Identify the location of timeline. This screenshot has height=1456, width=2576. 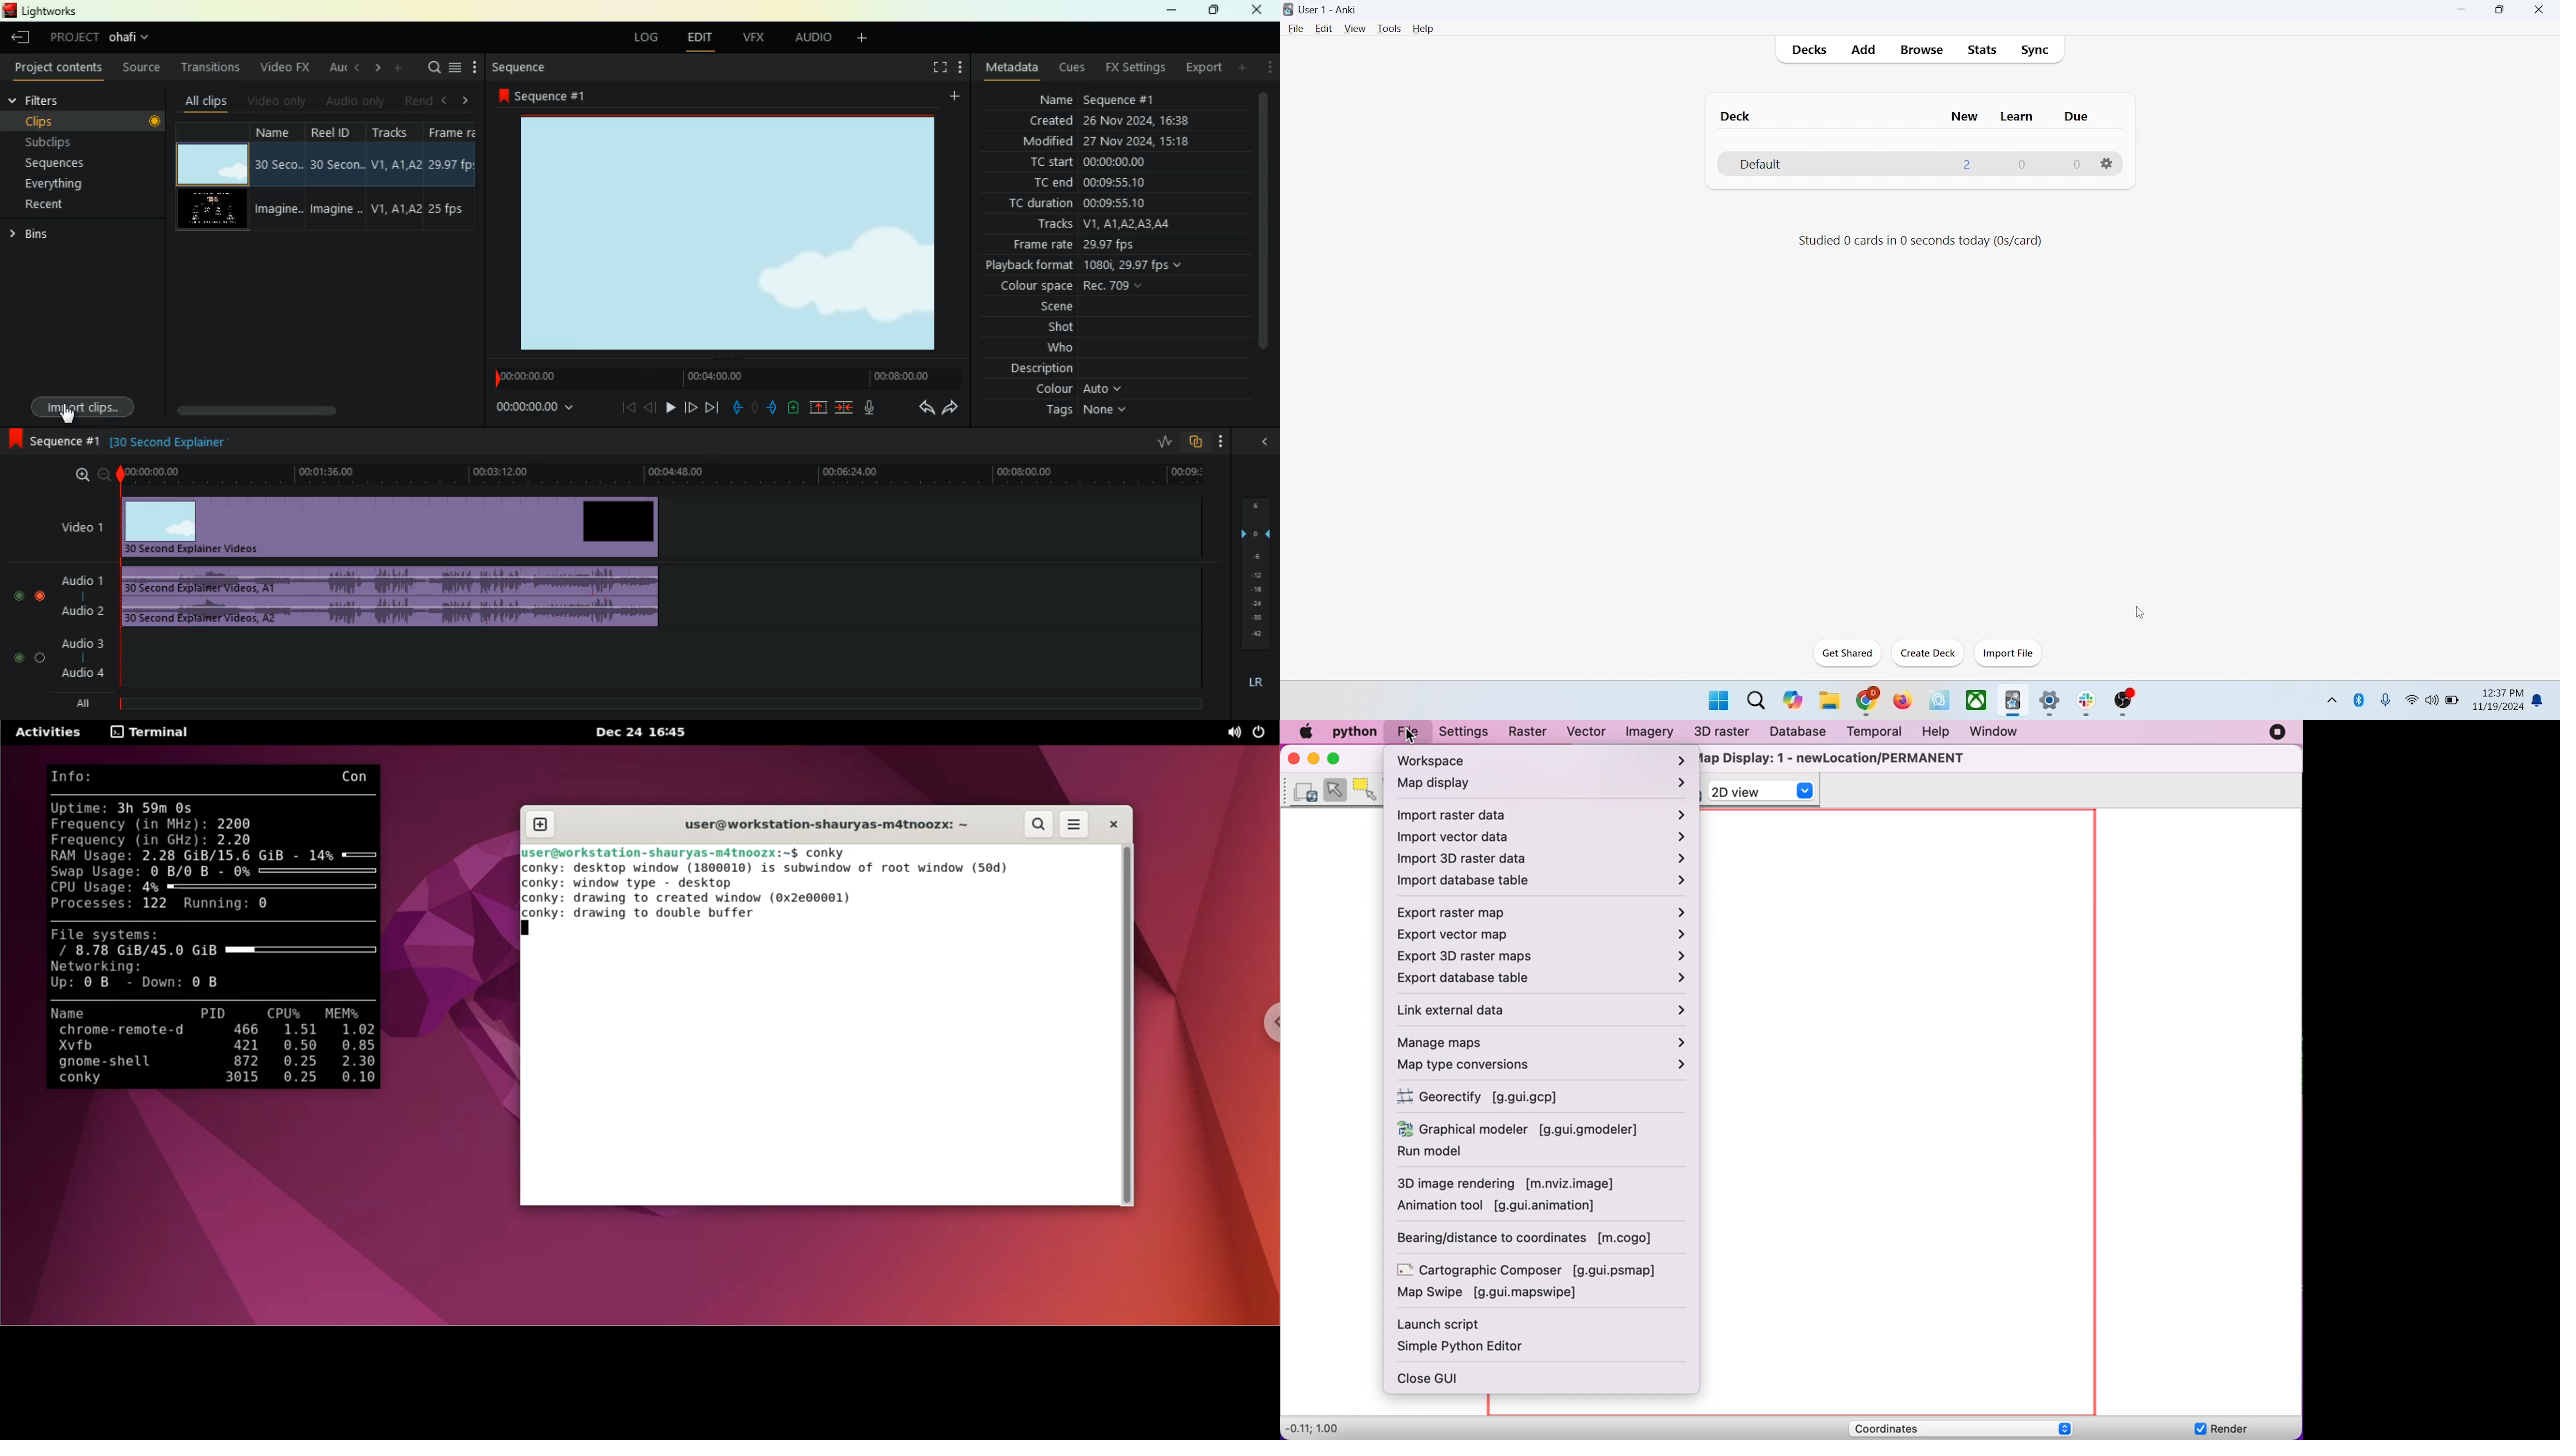
(657, 704).